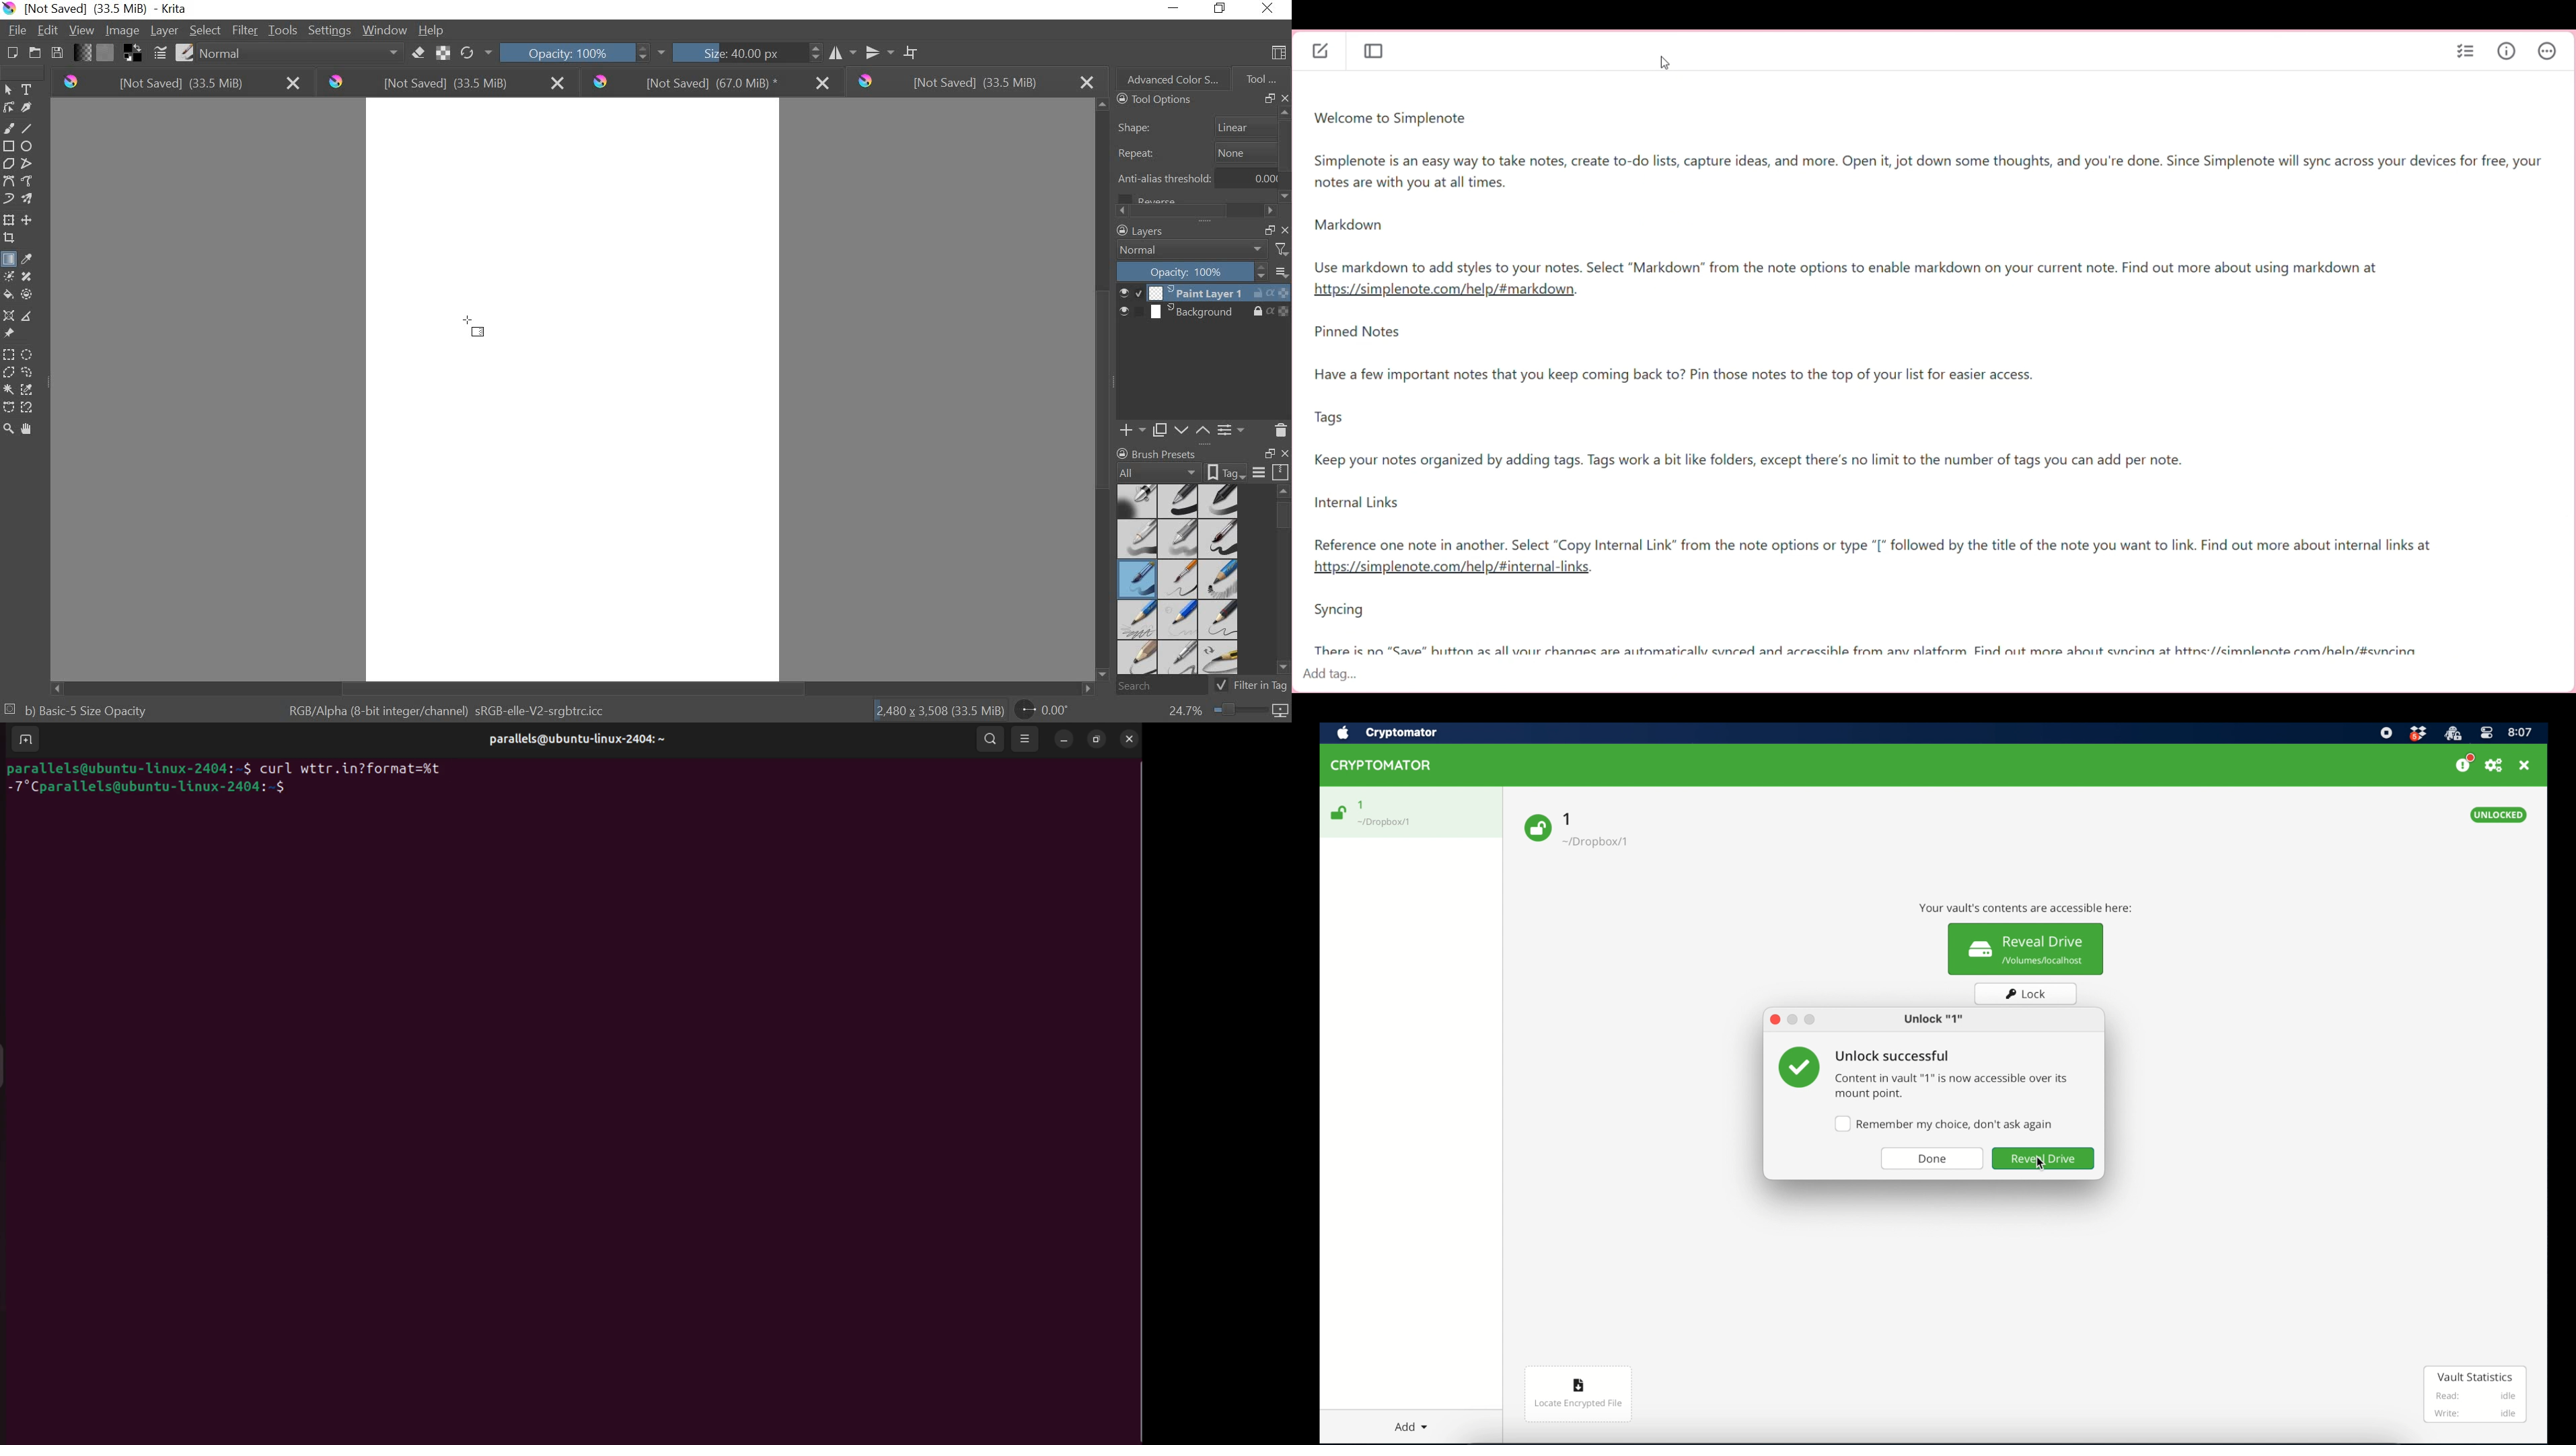 The image size is (2576, 1456). What do you see at coordinates (32, 54) in the screenshot?
I see `OPEN AN EXISTING DOCUMENT` at bounding box center [32, 54].